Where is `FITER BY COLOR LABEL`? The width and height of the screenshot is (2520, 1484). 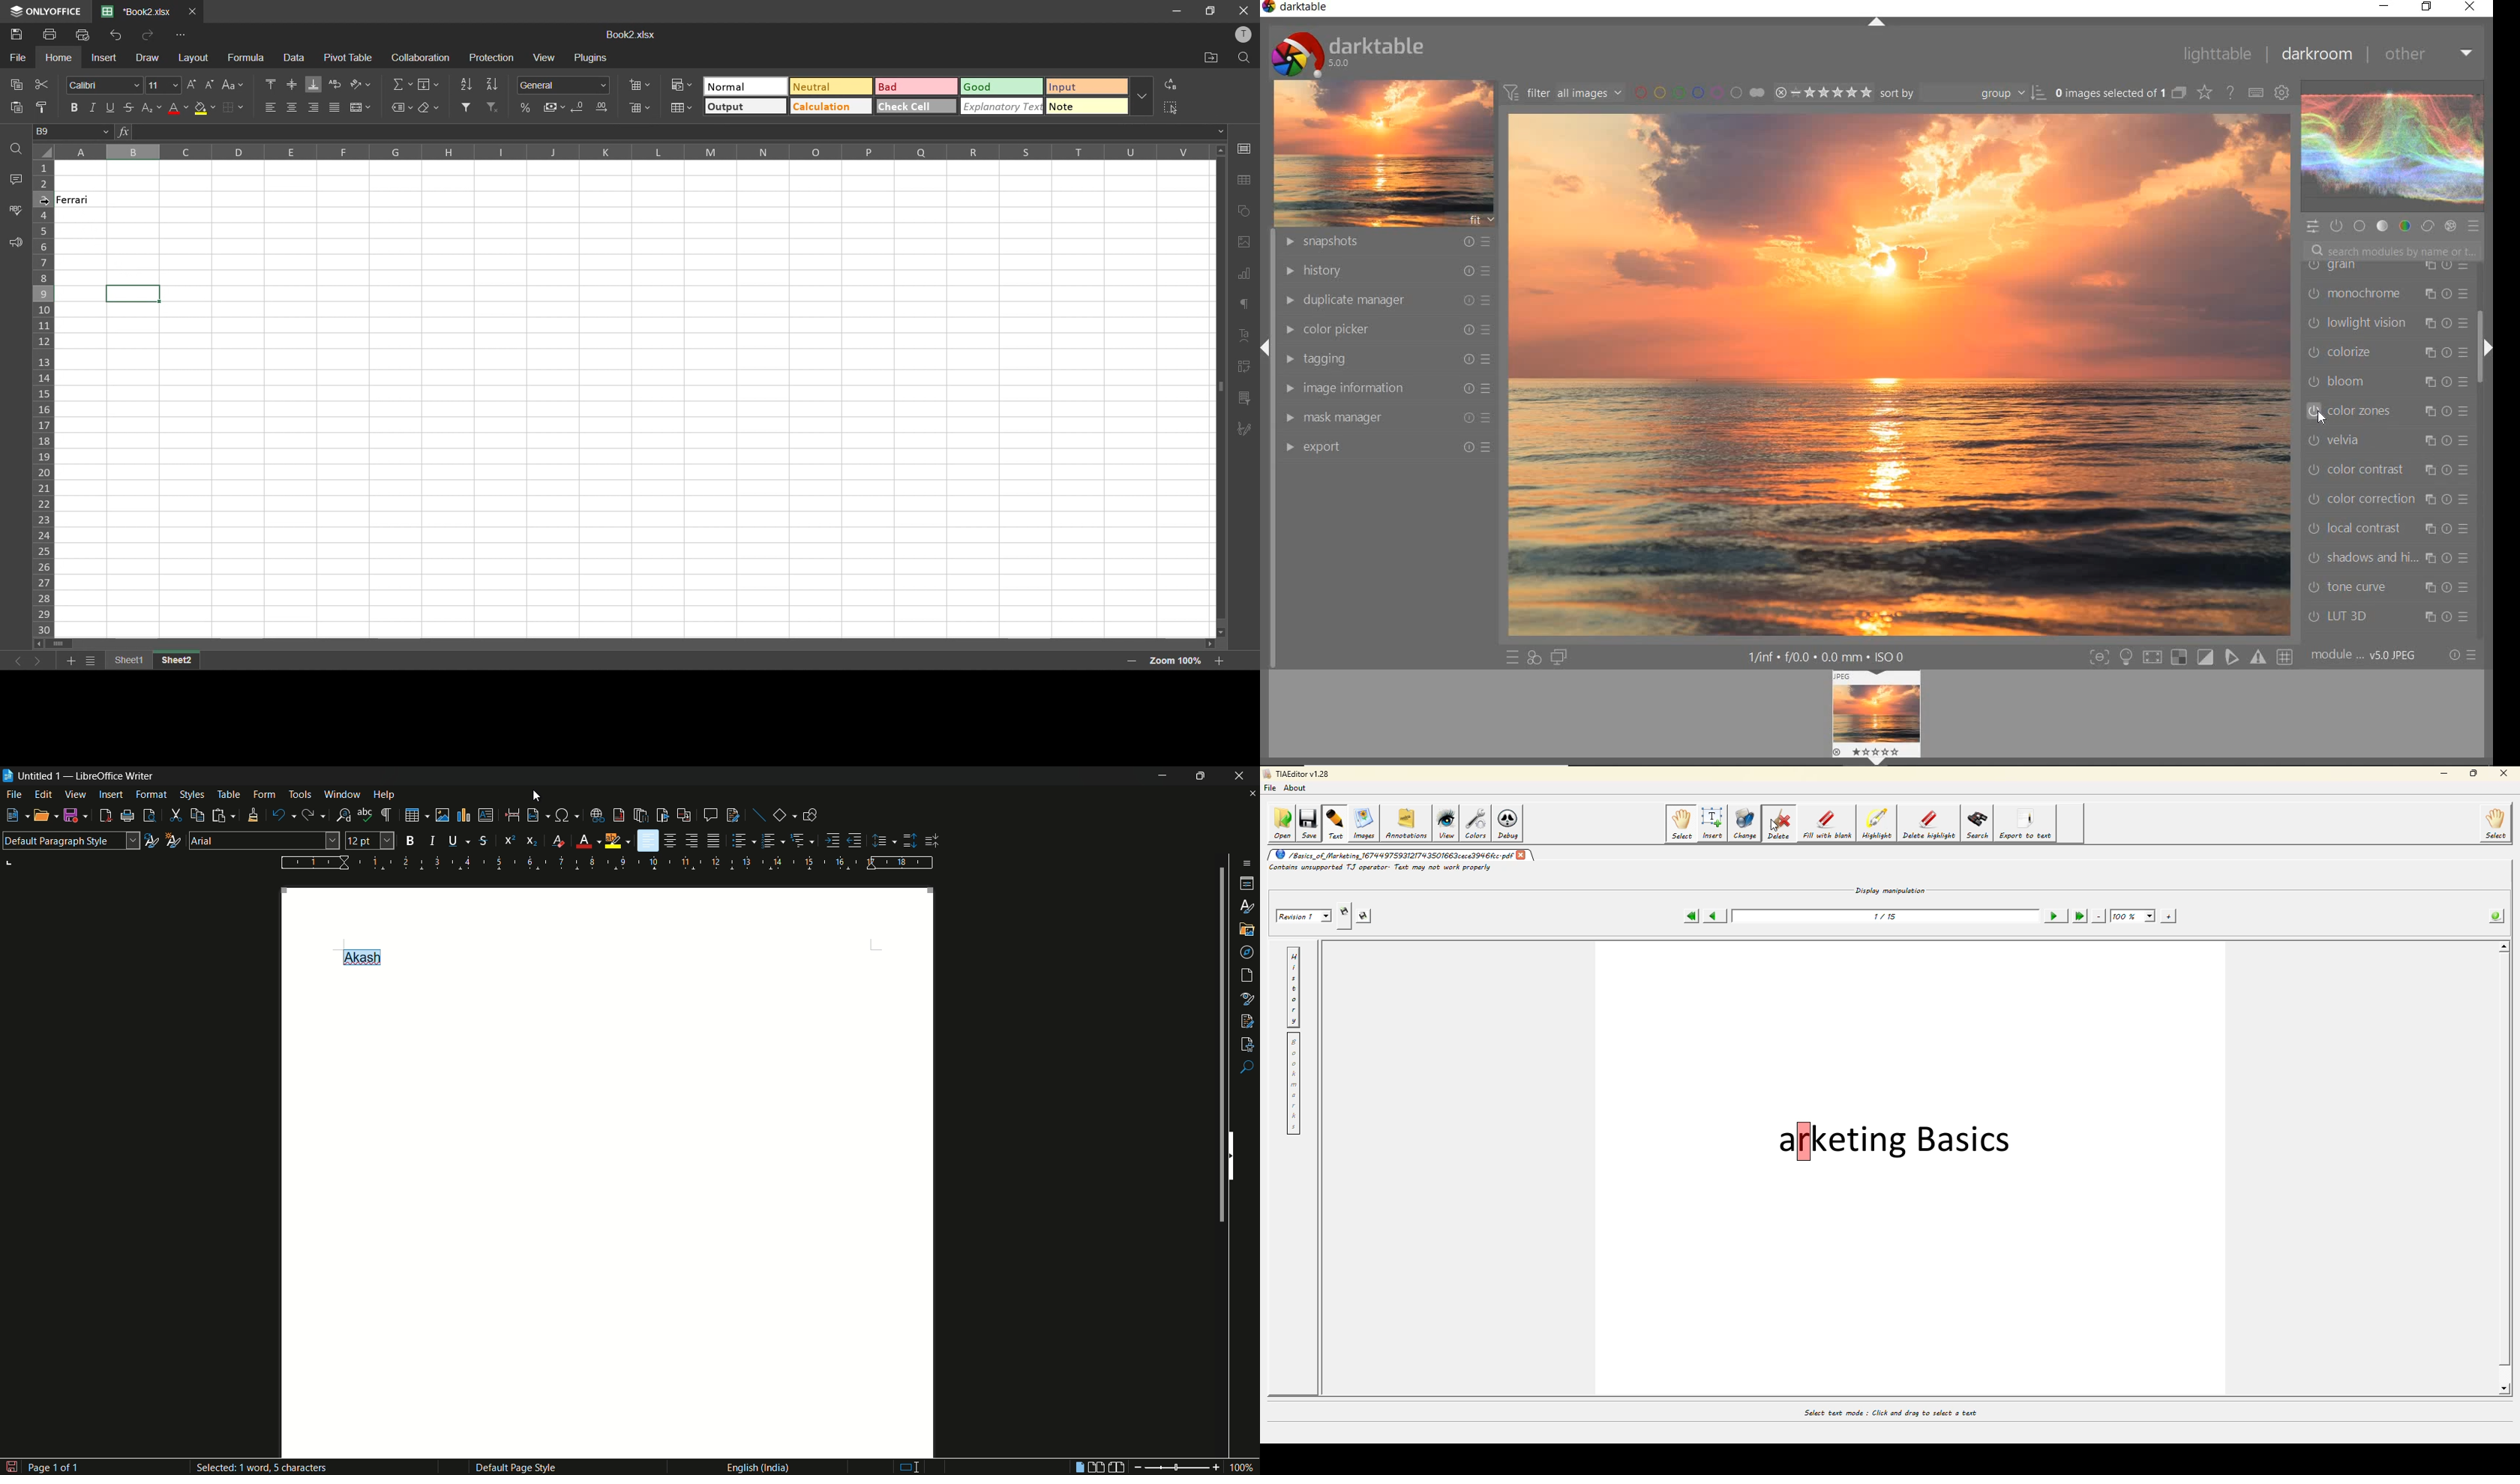
FITER BY COLOR LABEL is located at coordinates (1698, 92).